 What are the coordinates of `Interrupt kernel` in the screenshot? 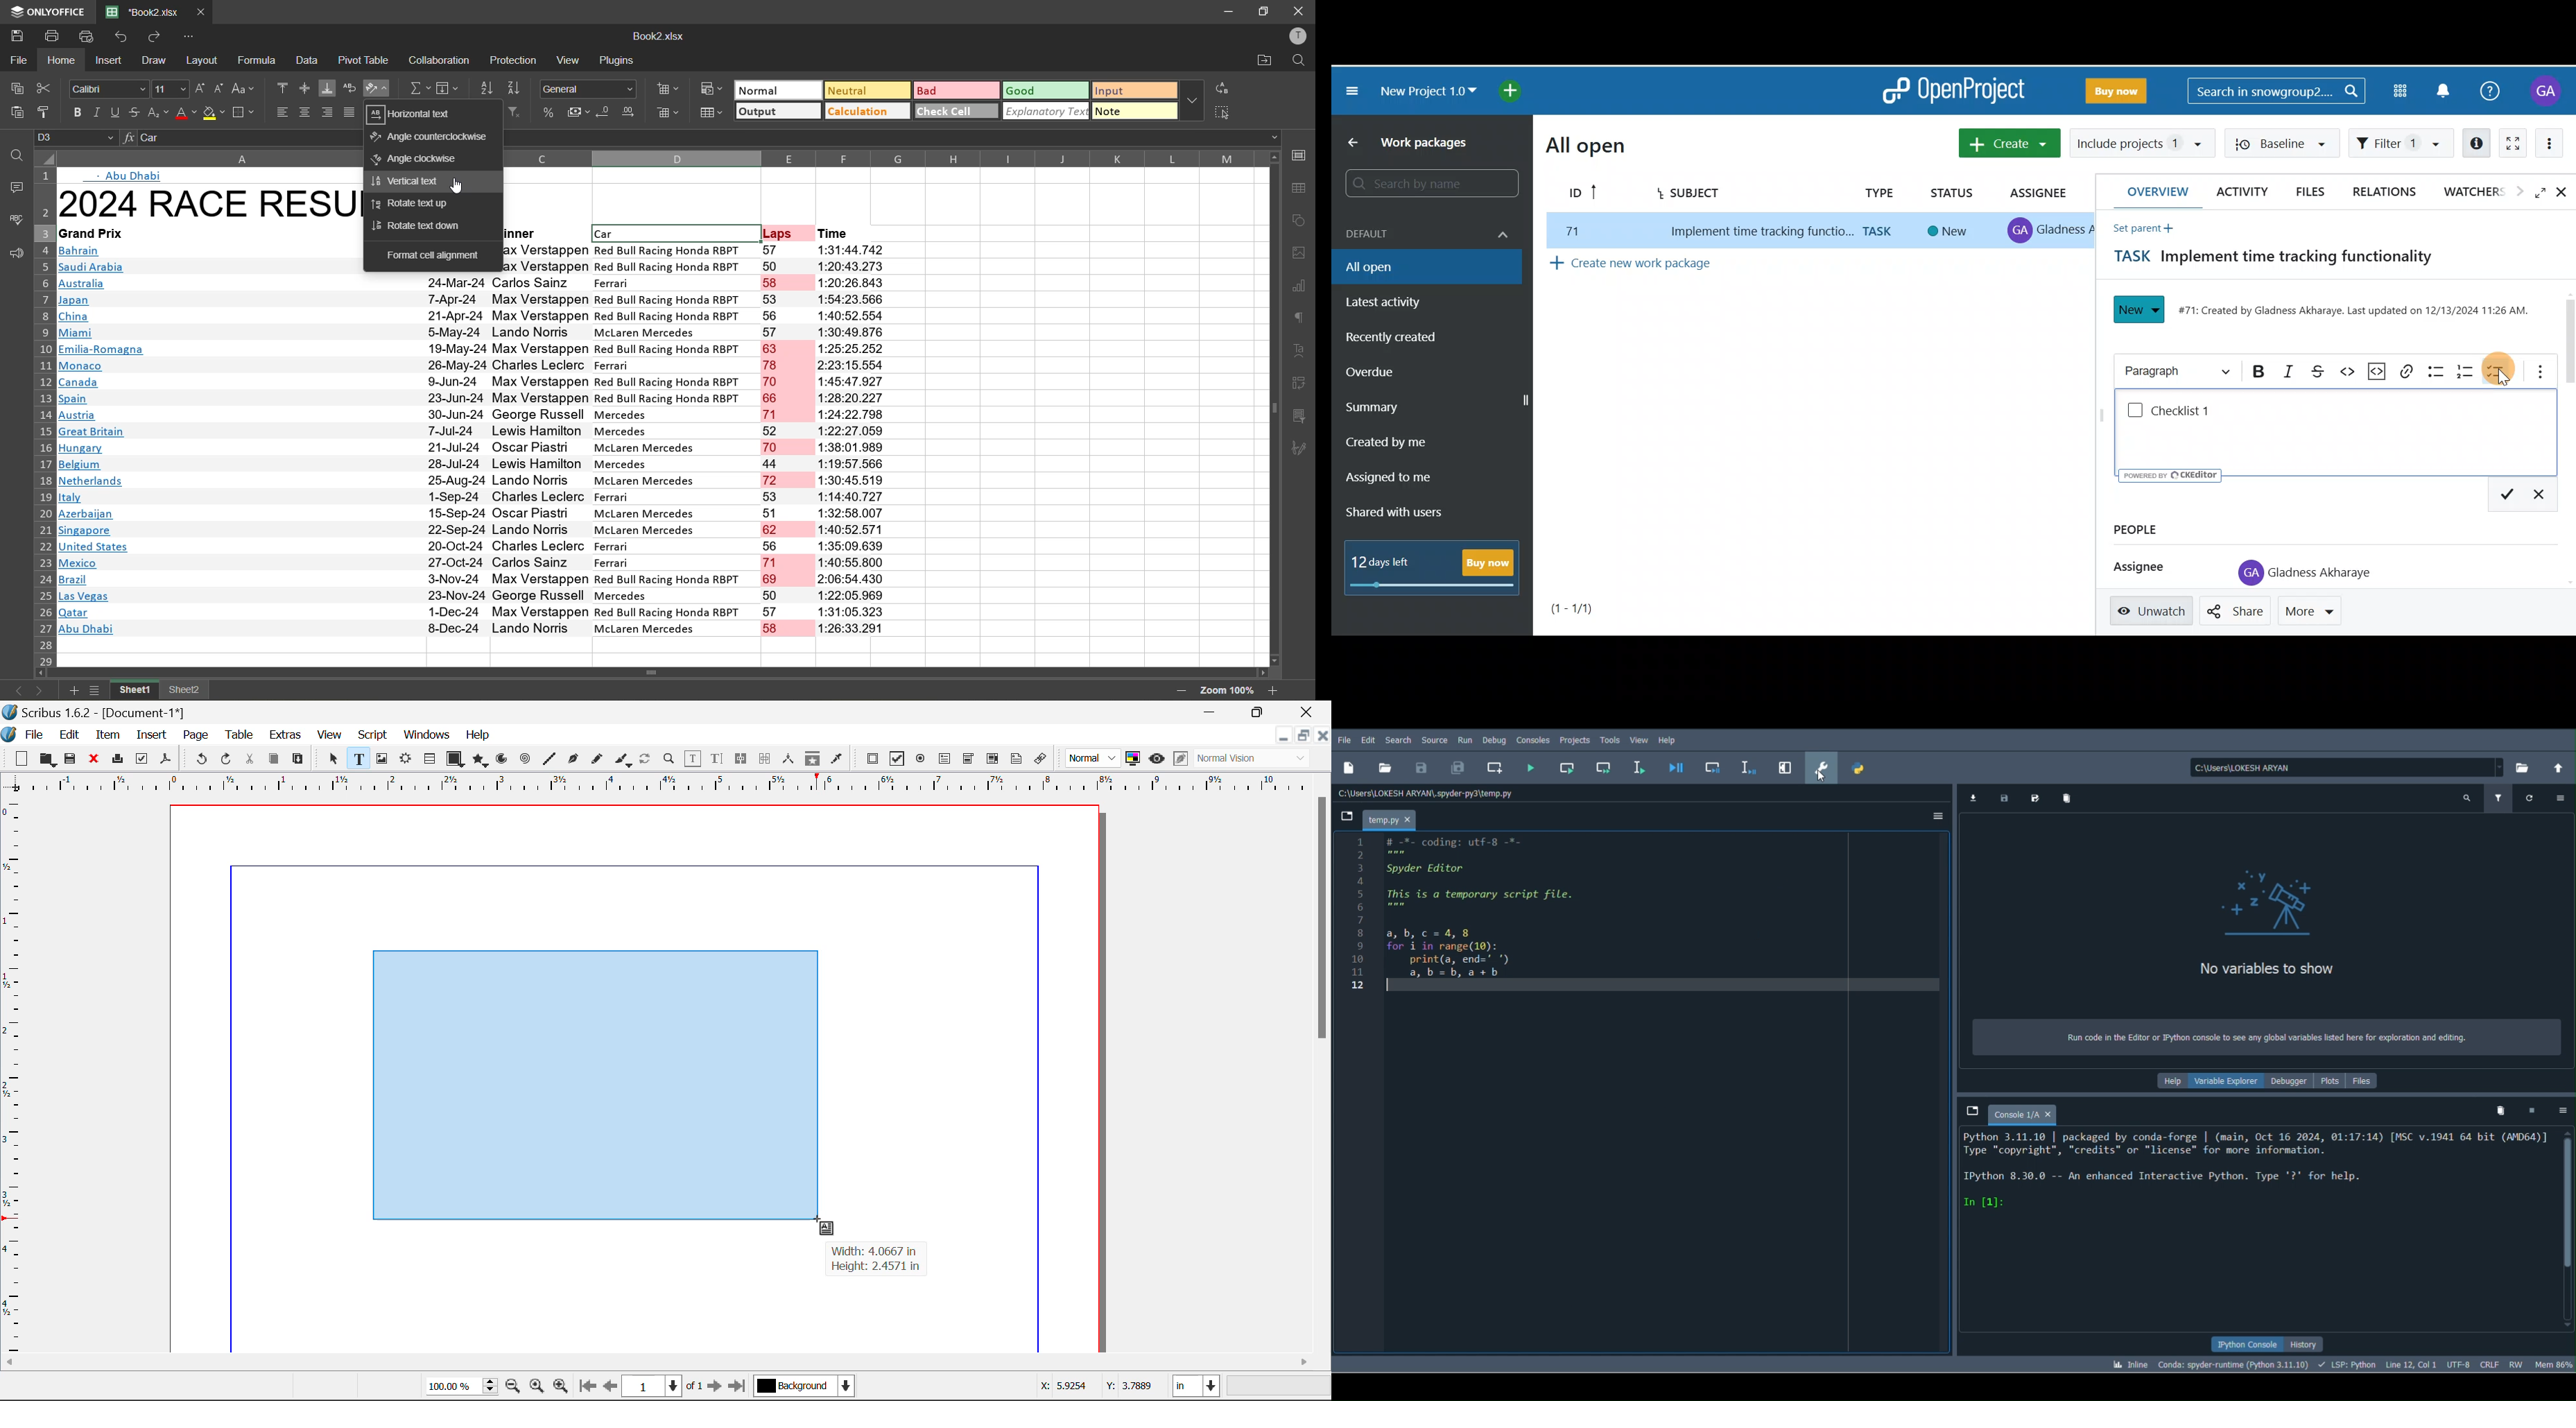 It's located at (2537, 1110).